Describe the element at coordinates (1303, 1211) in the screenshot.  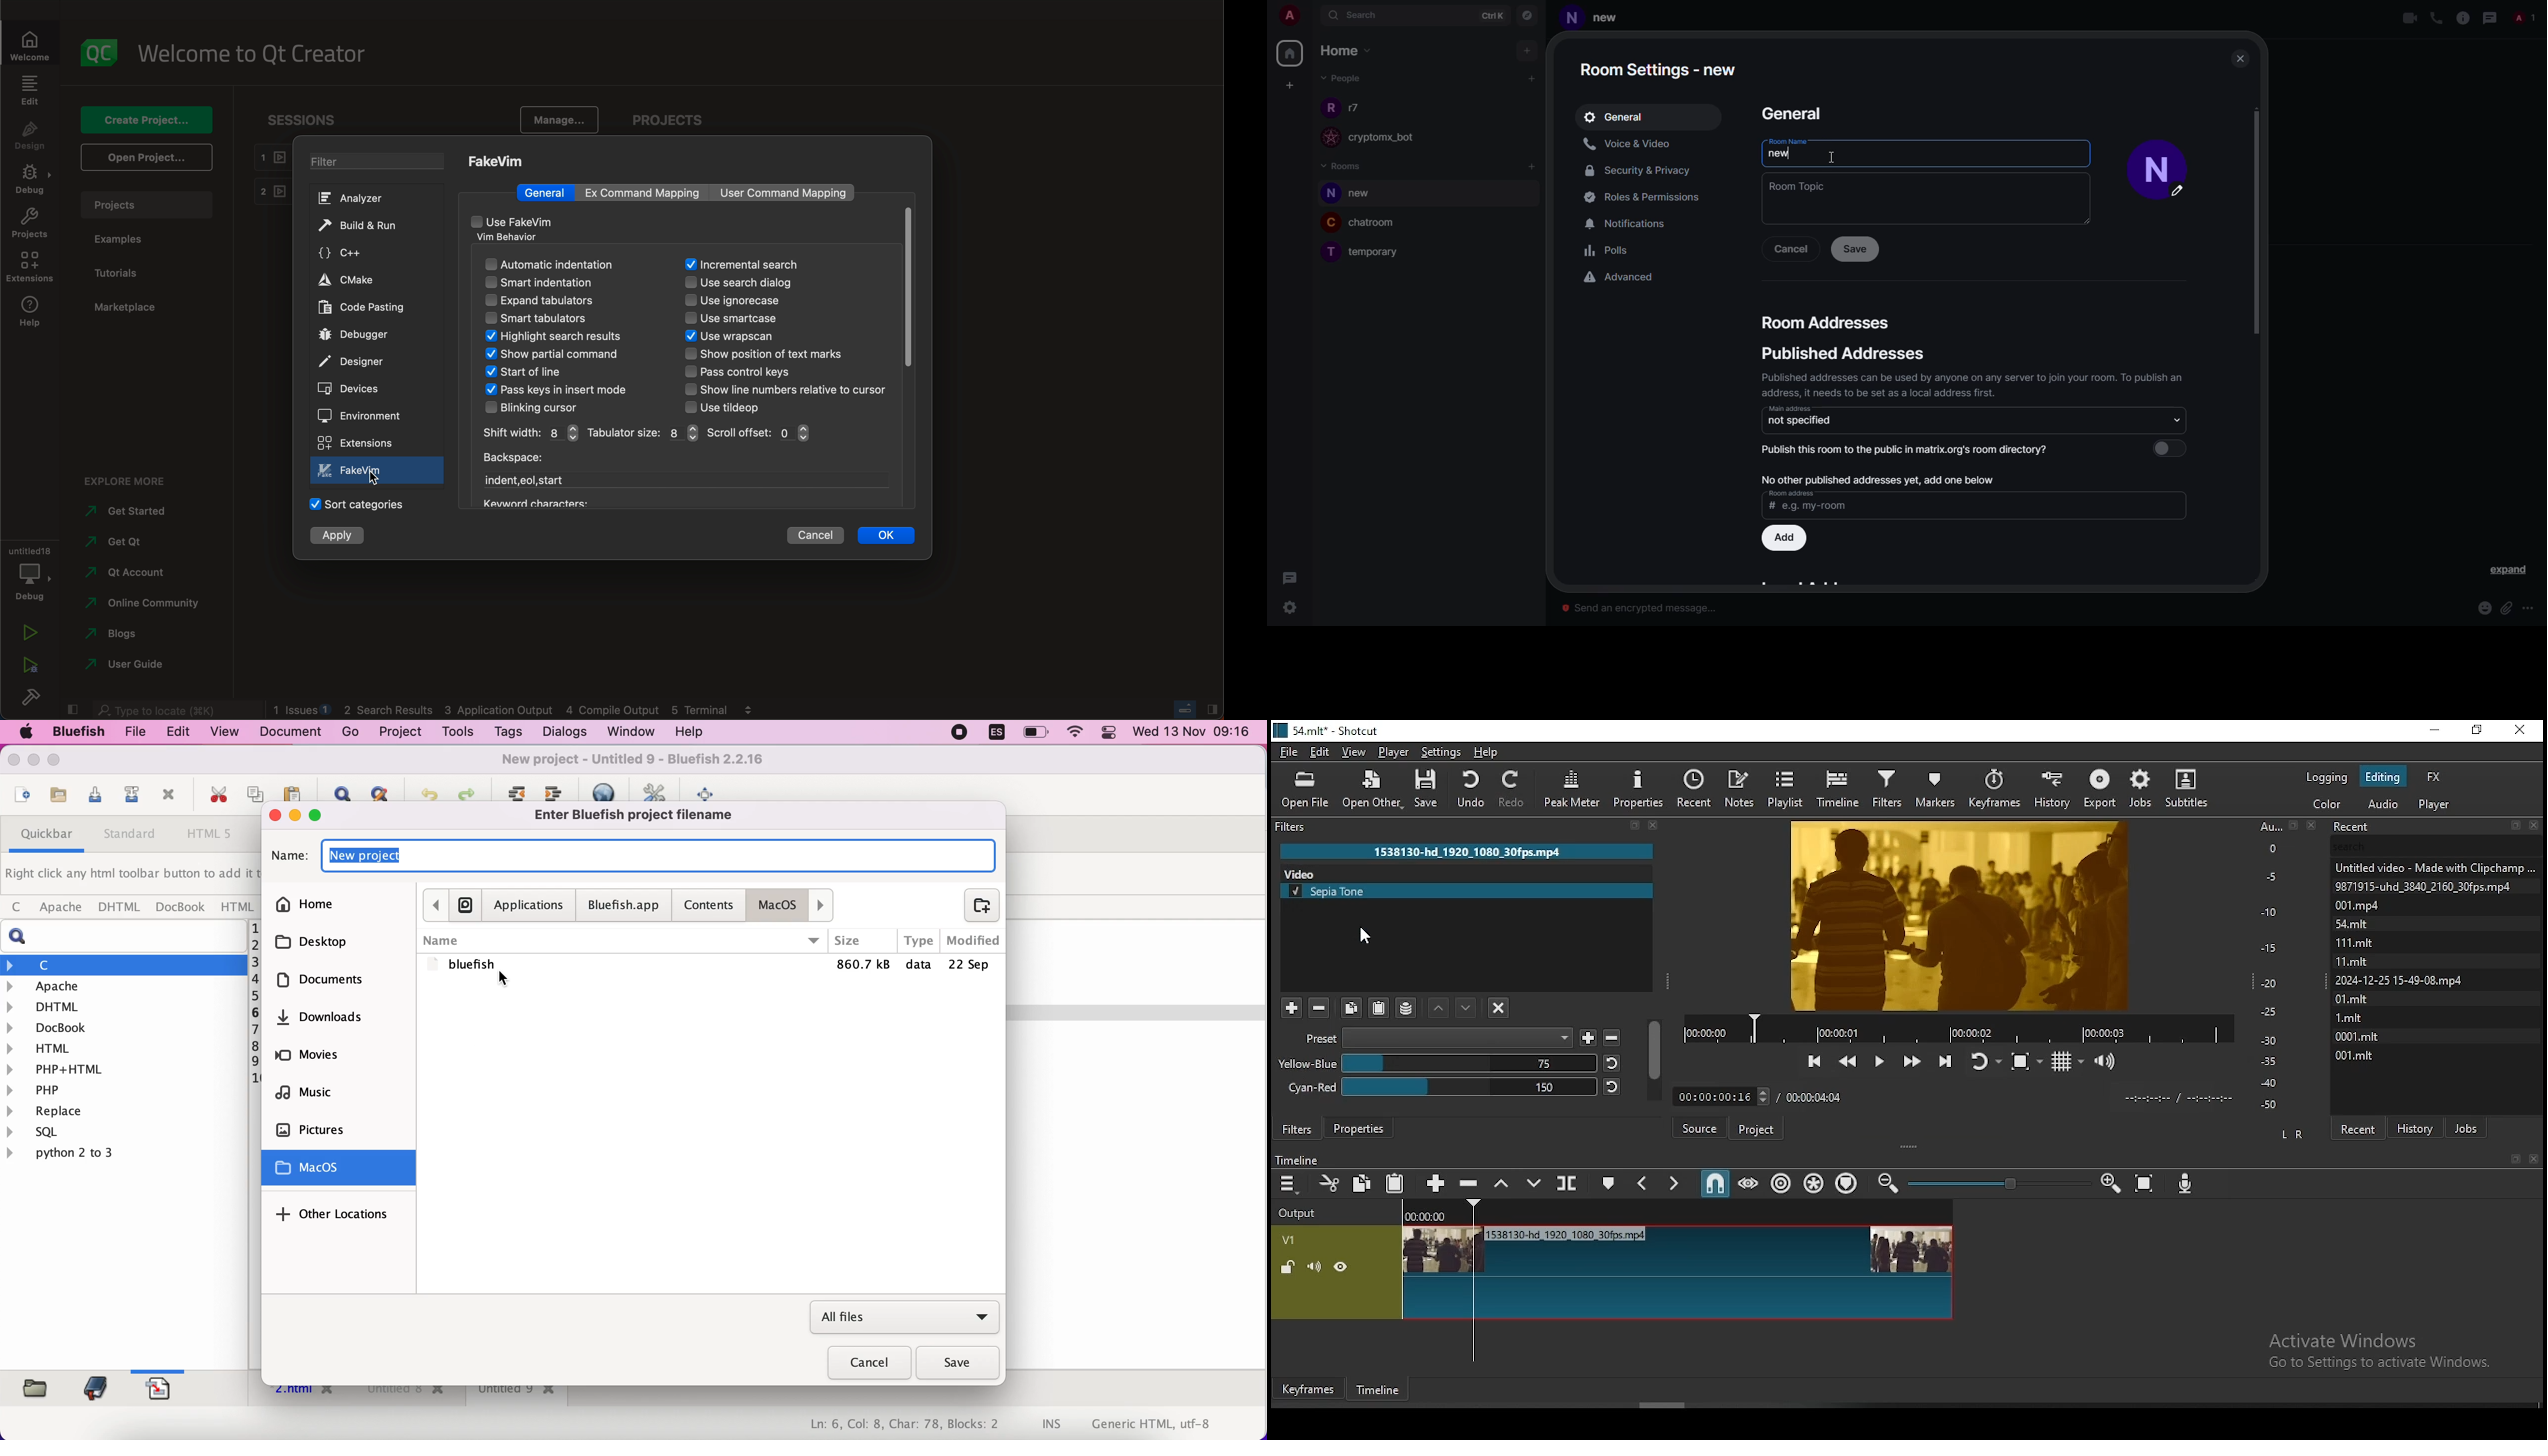
I see `Output` at that location.